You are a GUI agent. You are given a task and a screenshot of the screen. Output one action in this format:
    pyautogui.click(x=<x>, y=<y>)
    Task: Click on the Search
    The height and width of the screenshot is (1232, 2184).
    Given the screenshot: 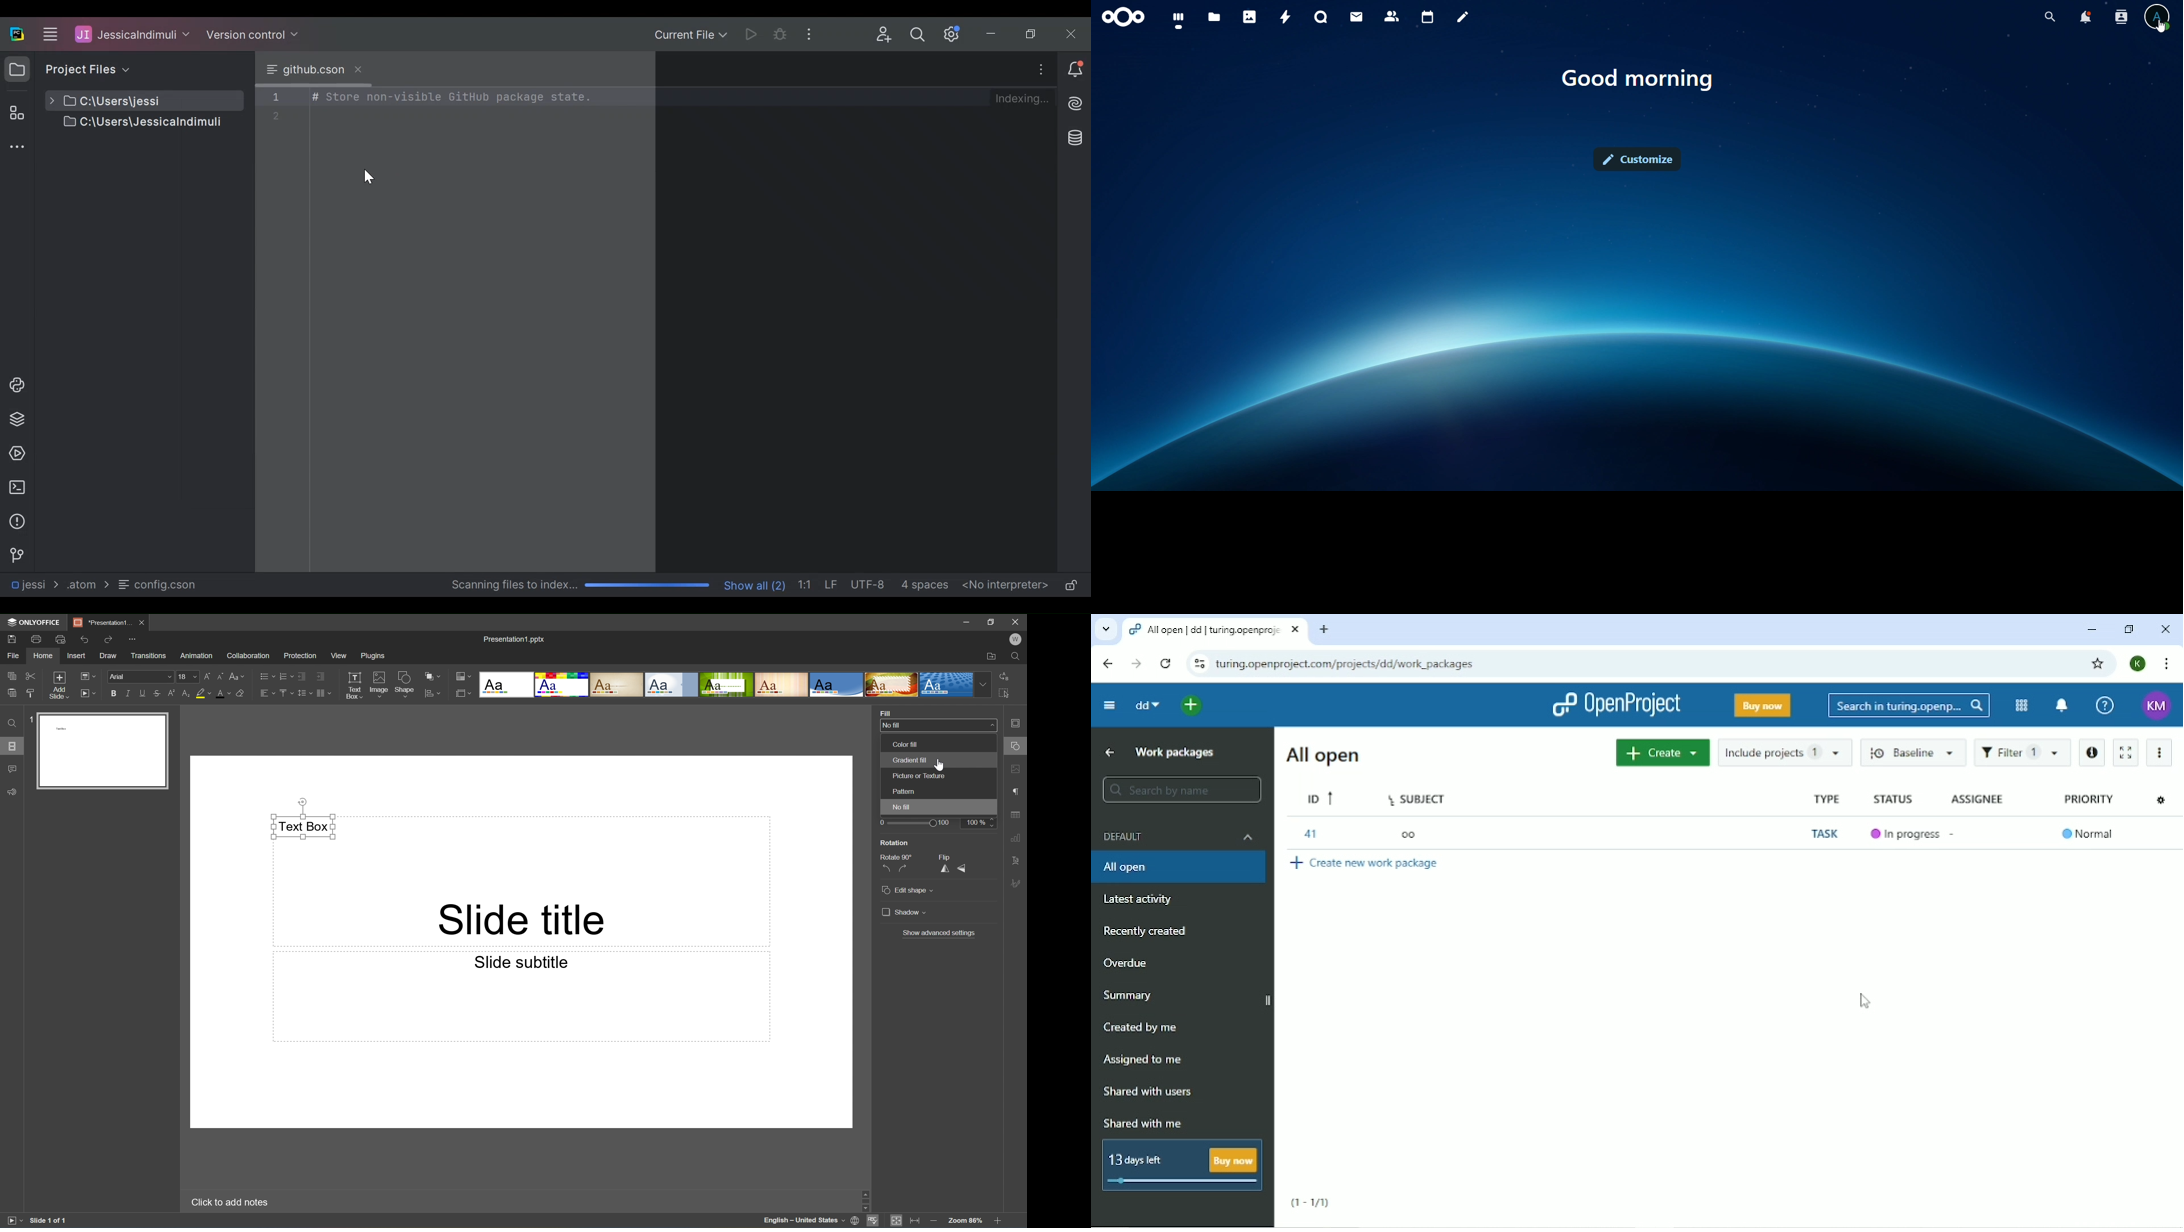 What is the action you would take?
    pyautogui.click(x=922, y=34)
    